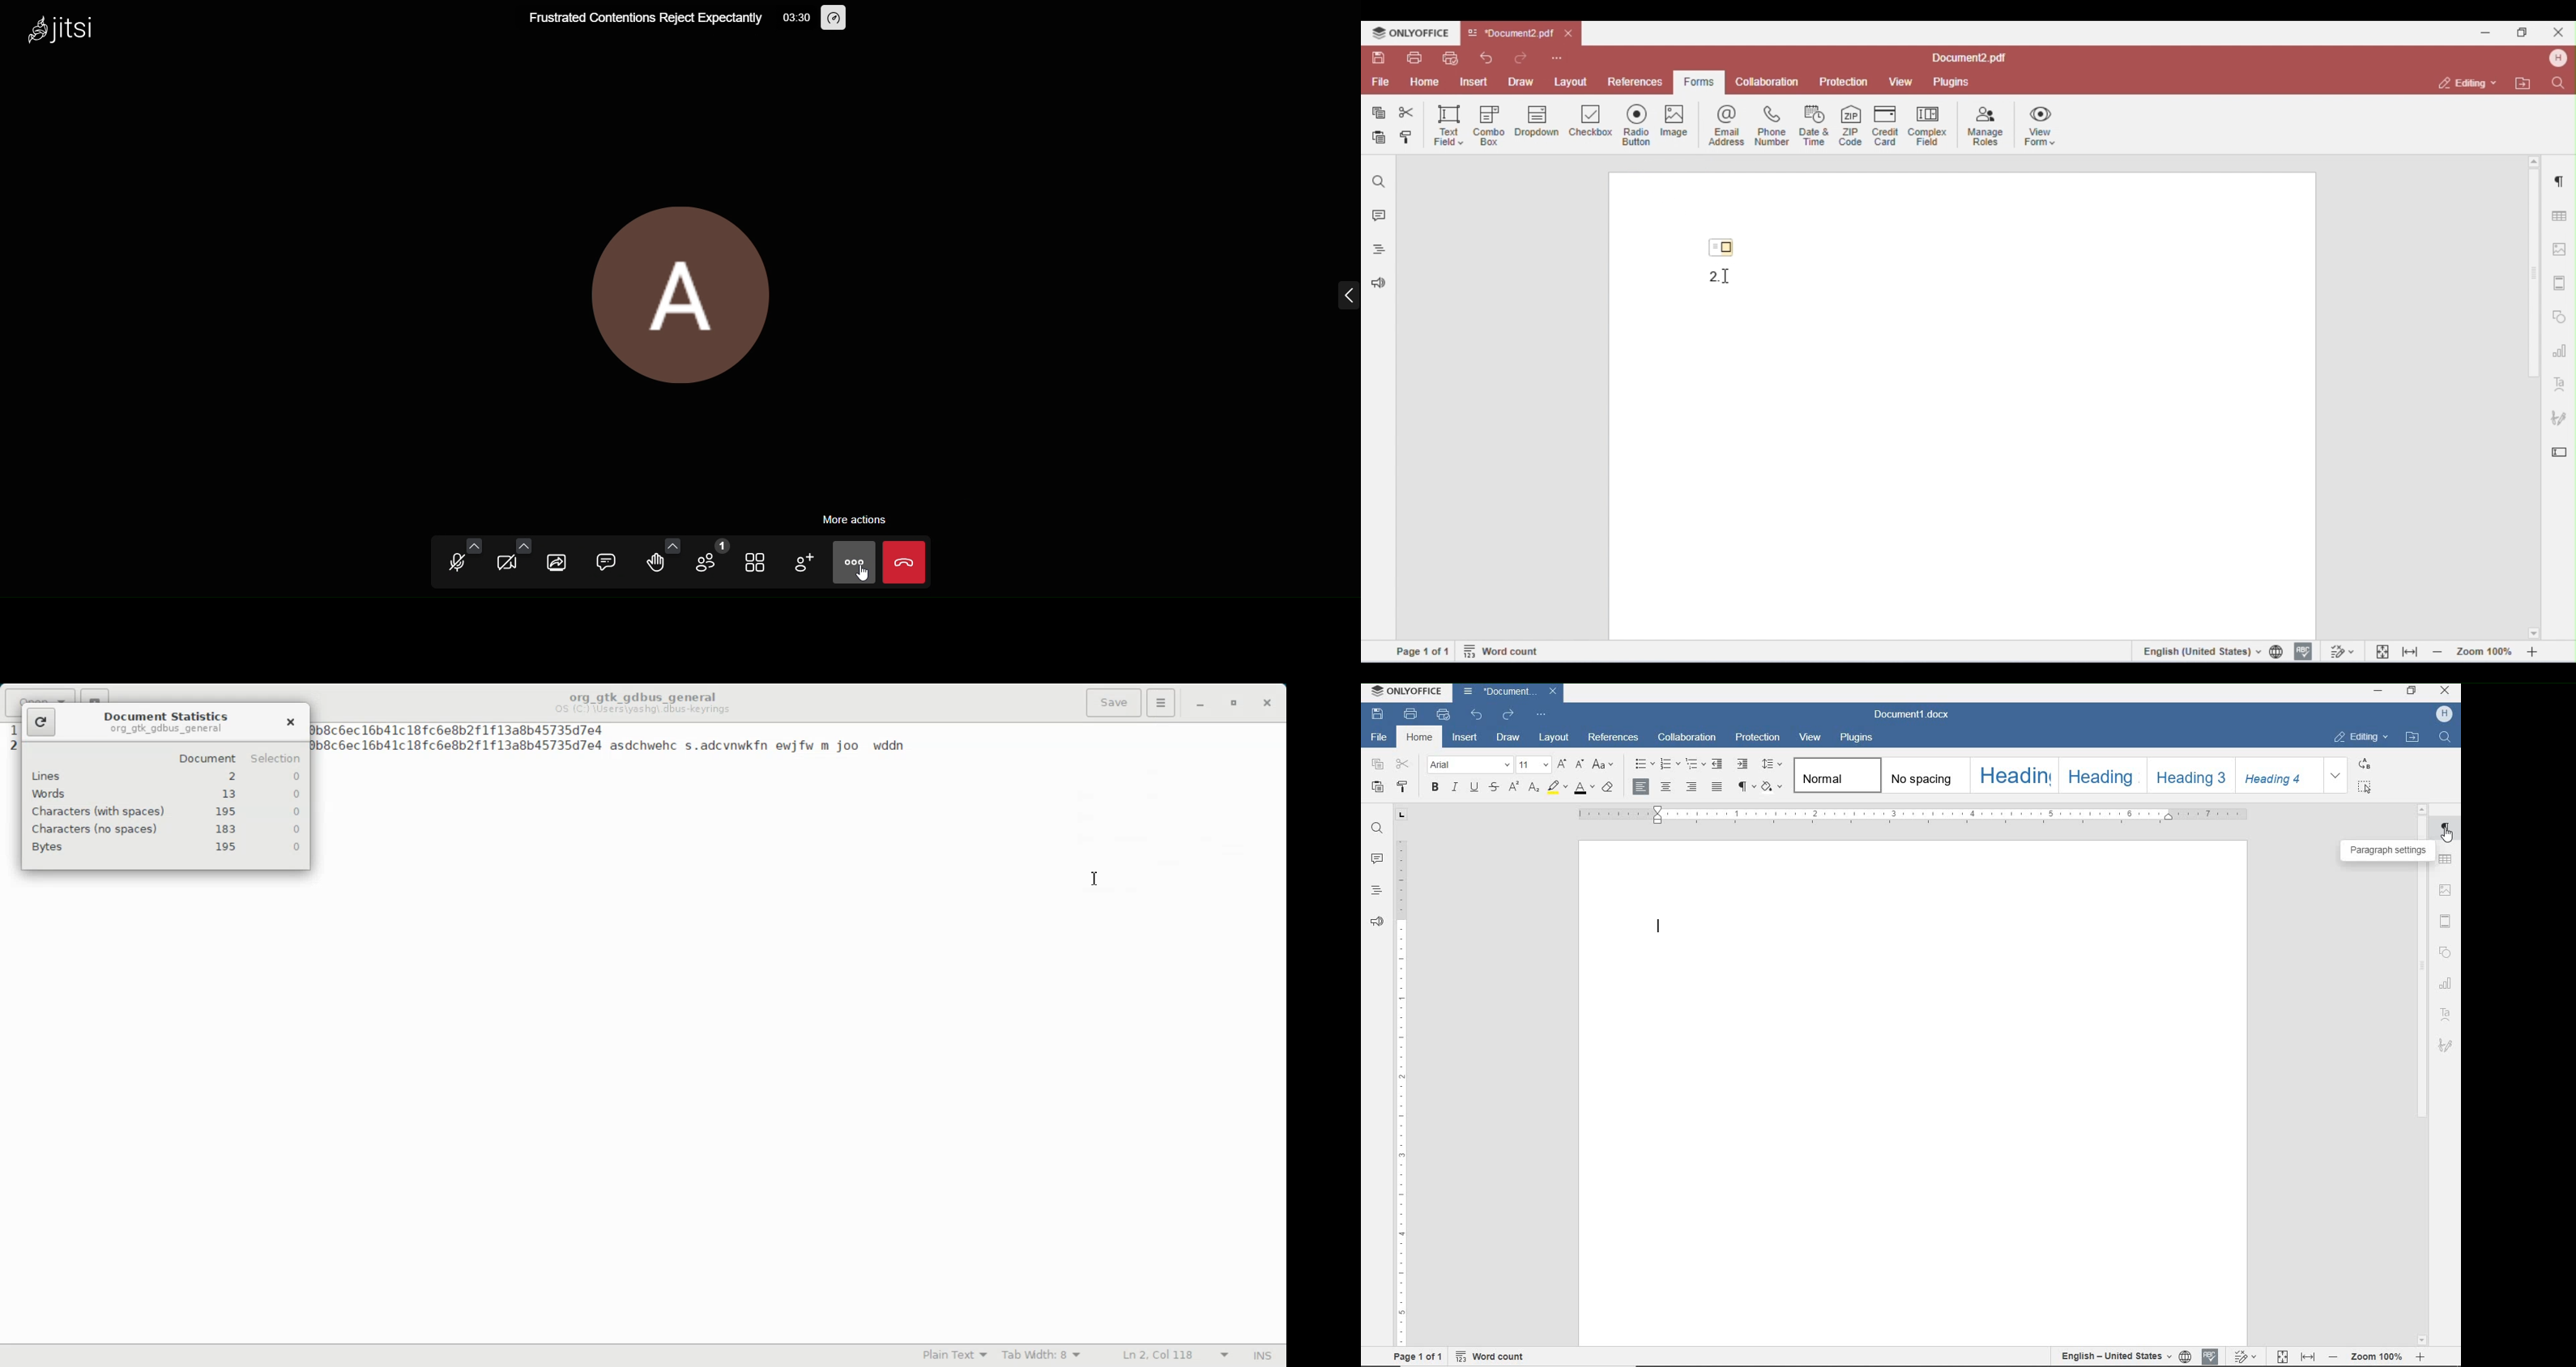  What do you see at coordinates (1468, 765) in the screenshot?
I see `font` at bounding box center [1468, 765].